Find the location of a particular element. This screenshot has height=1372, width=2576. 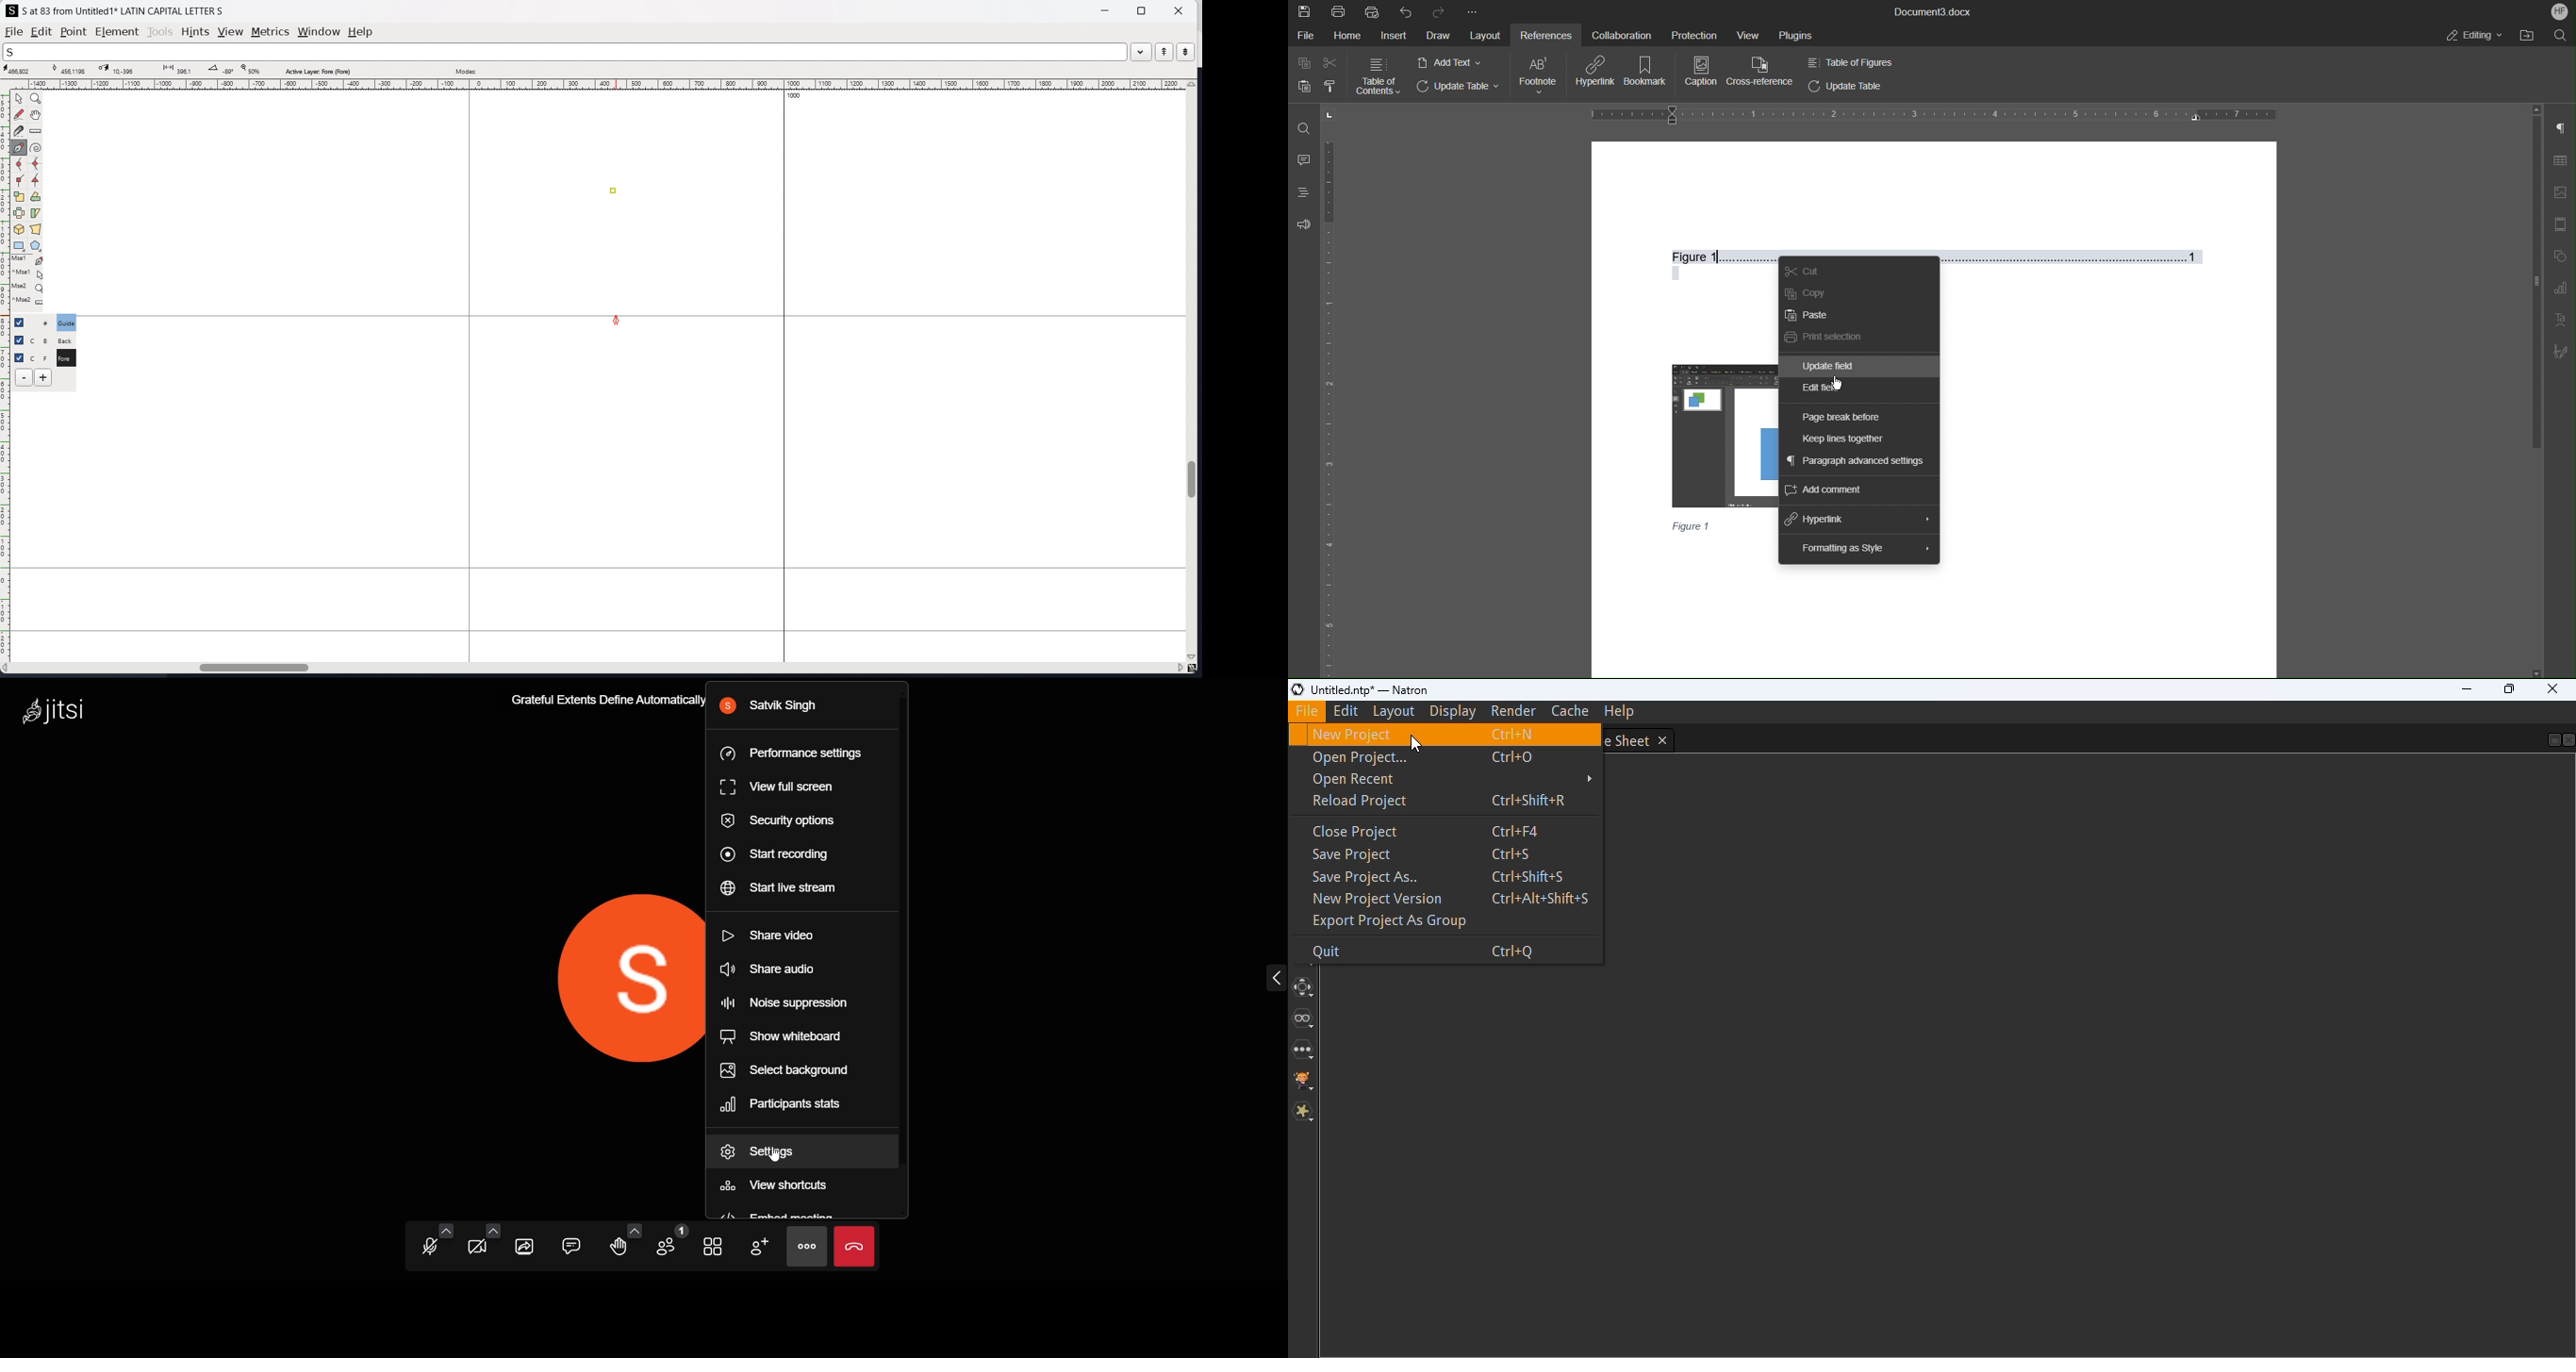

Plugins is located at coordinates (1794, 35).